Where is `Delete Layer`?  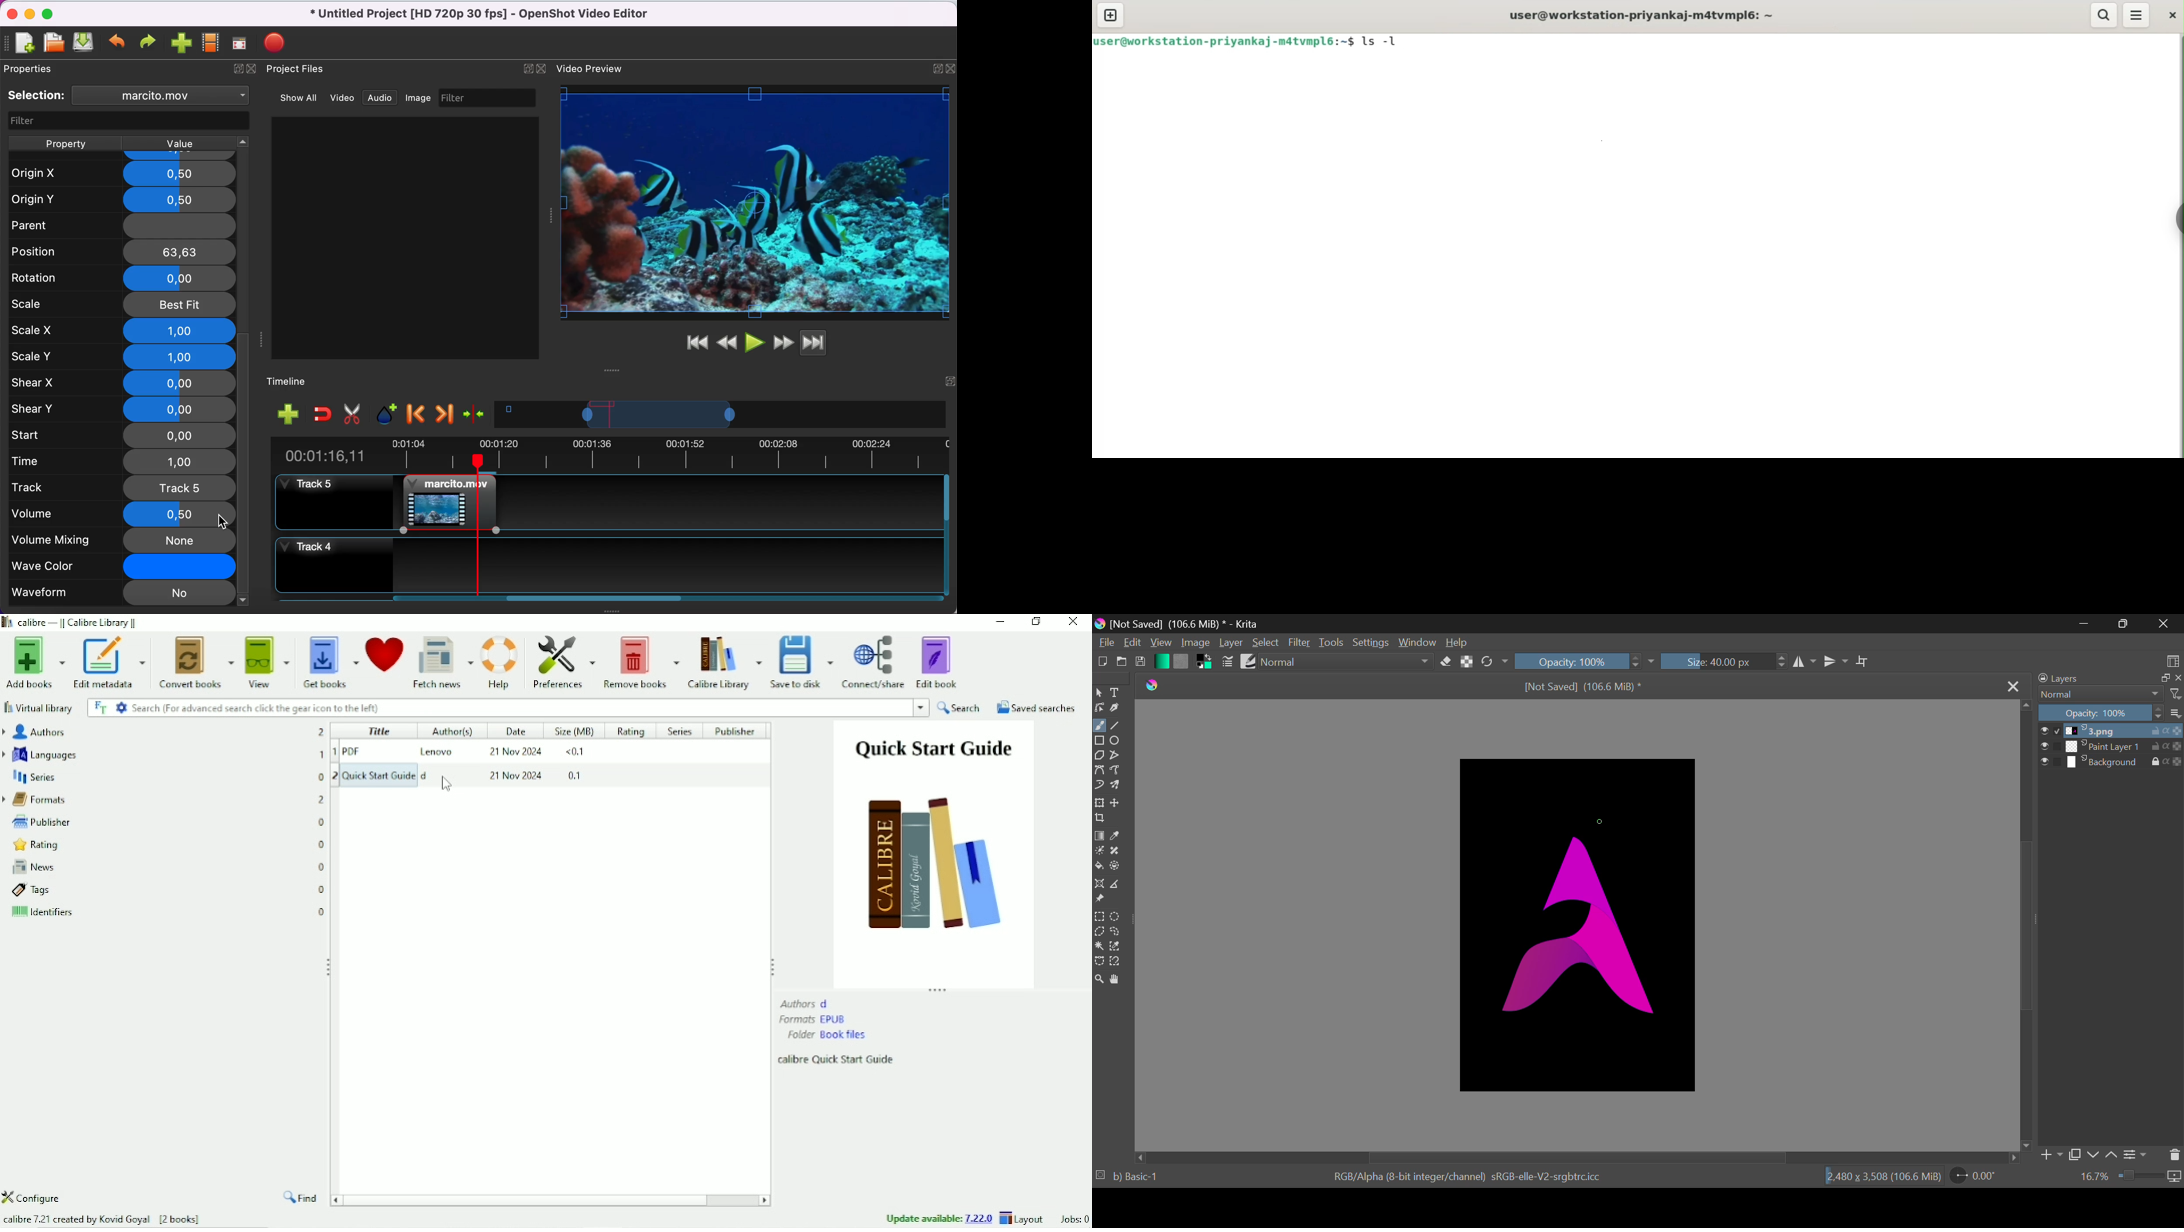 Delete Layer is located at coordinates (2174, 1155).